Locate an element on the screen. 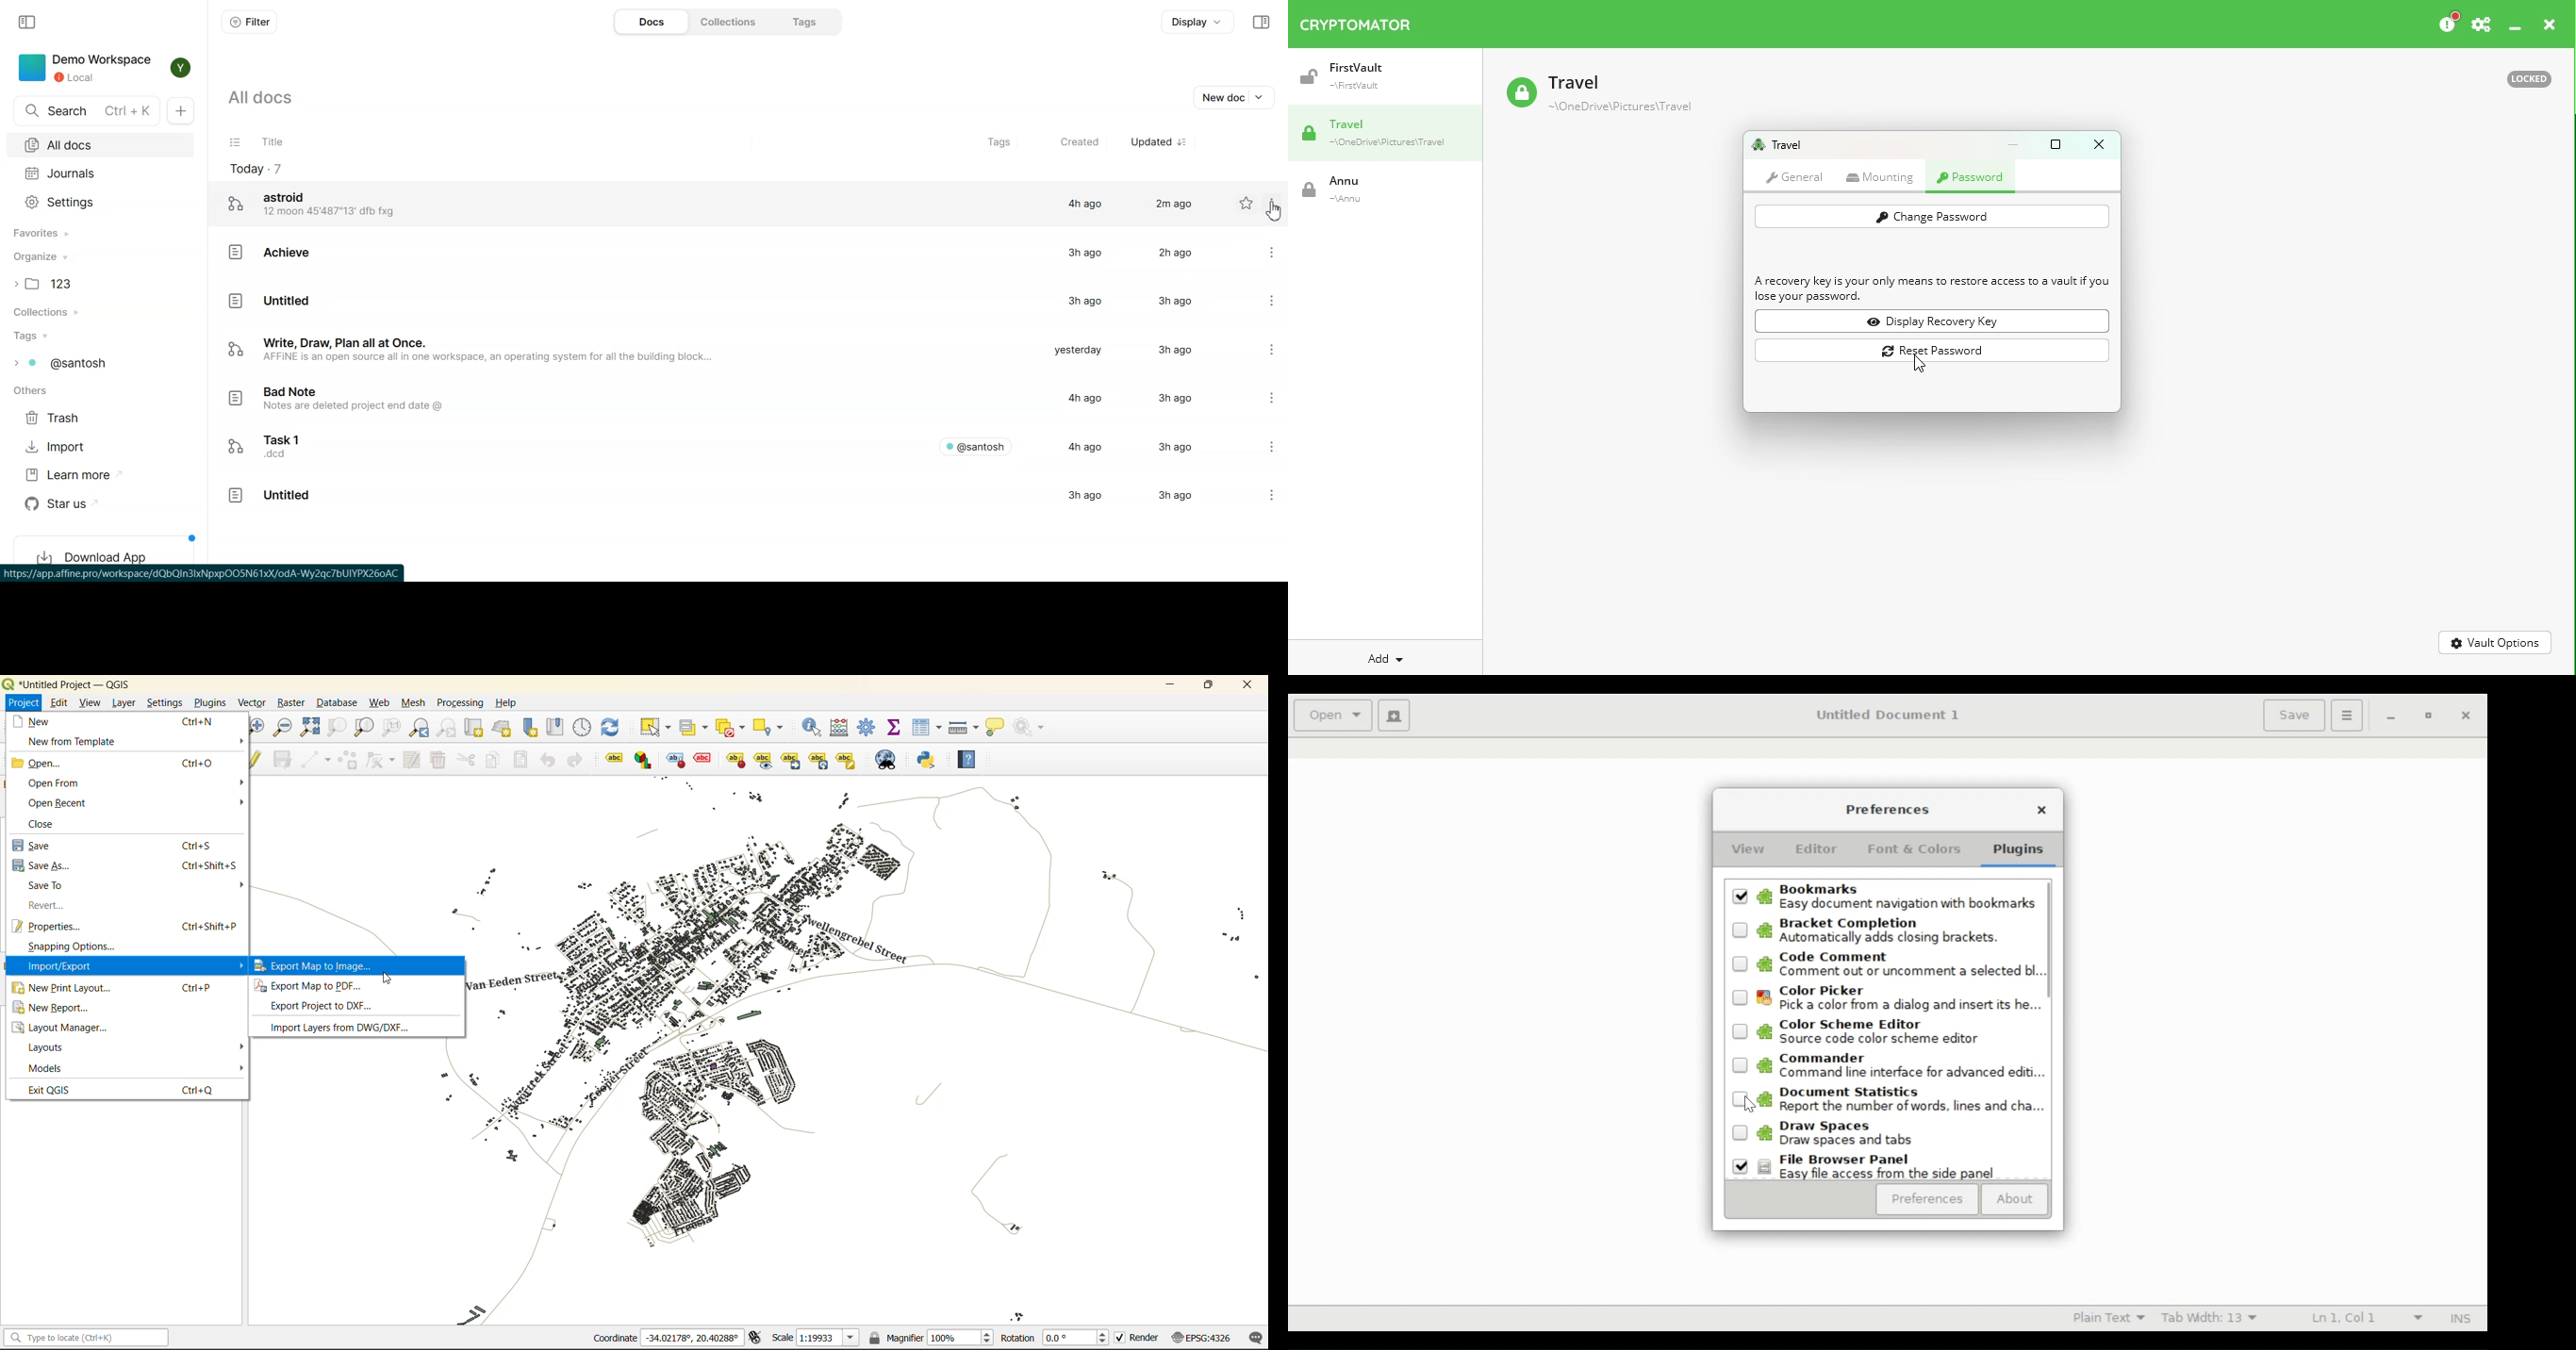 This screenshot has height=1372, width=2576. Change label properties is located at coordinates (846, 759).